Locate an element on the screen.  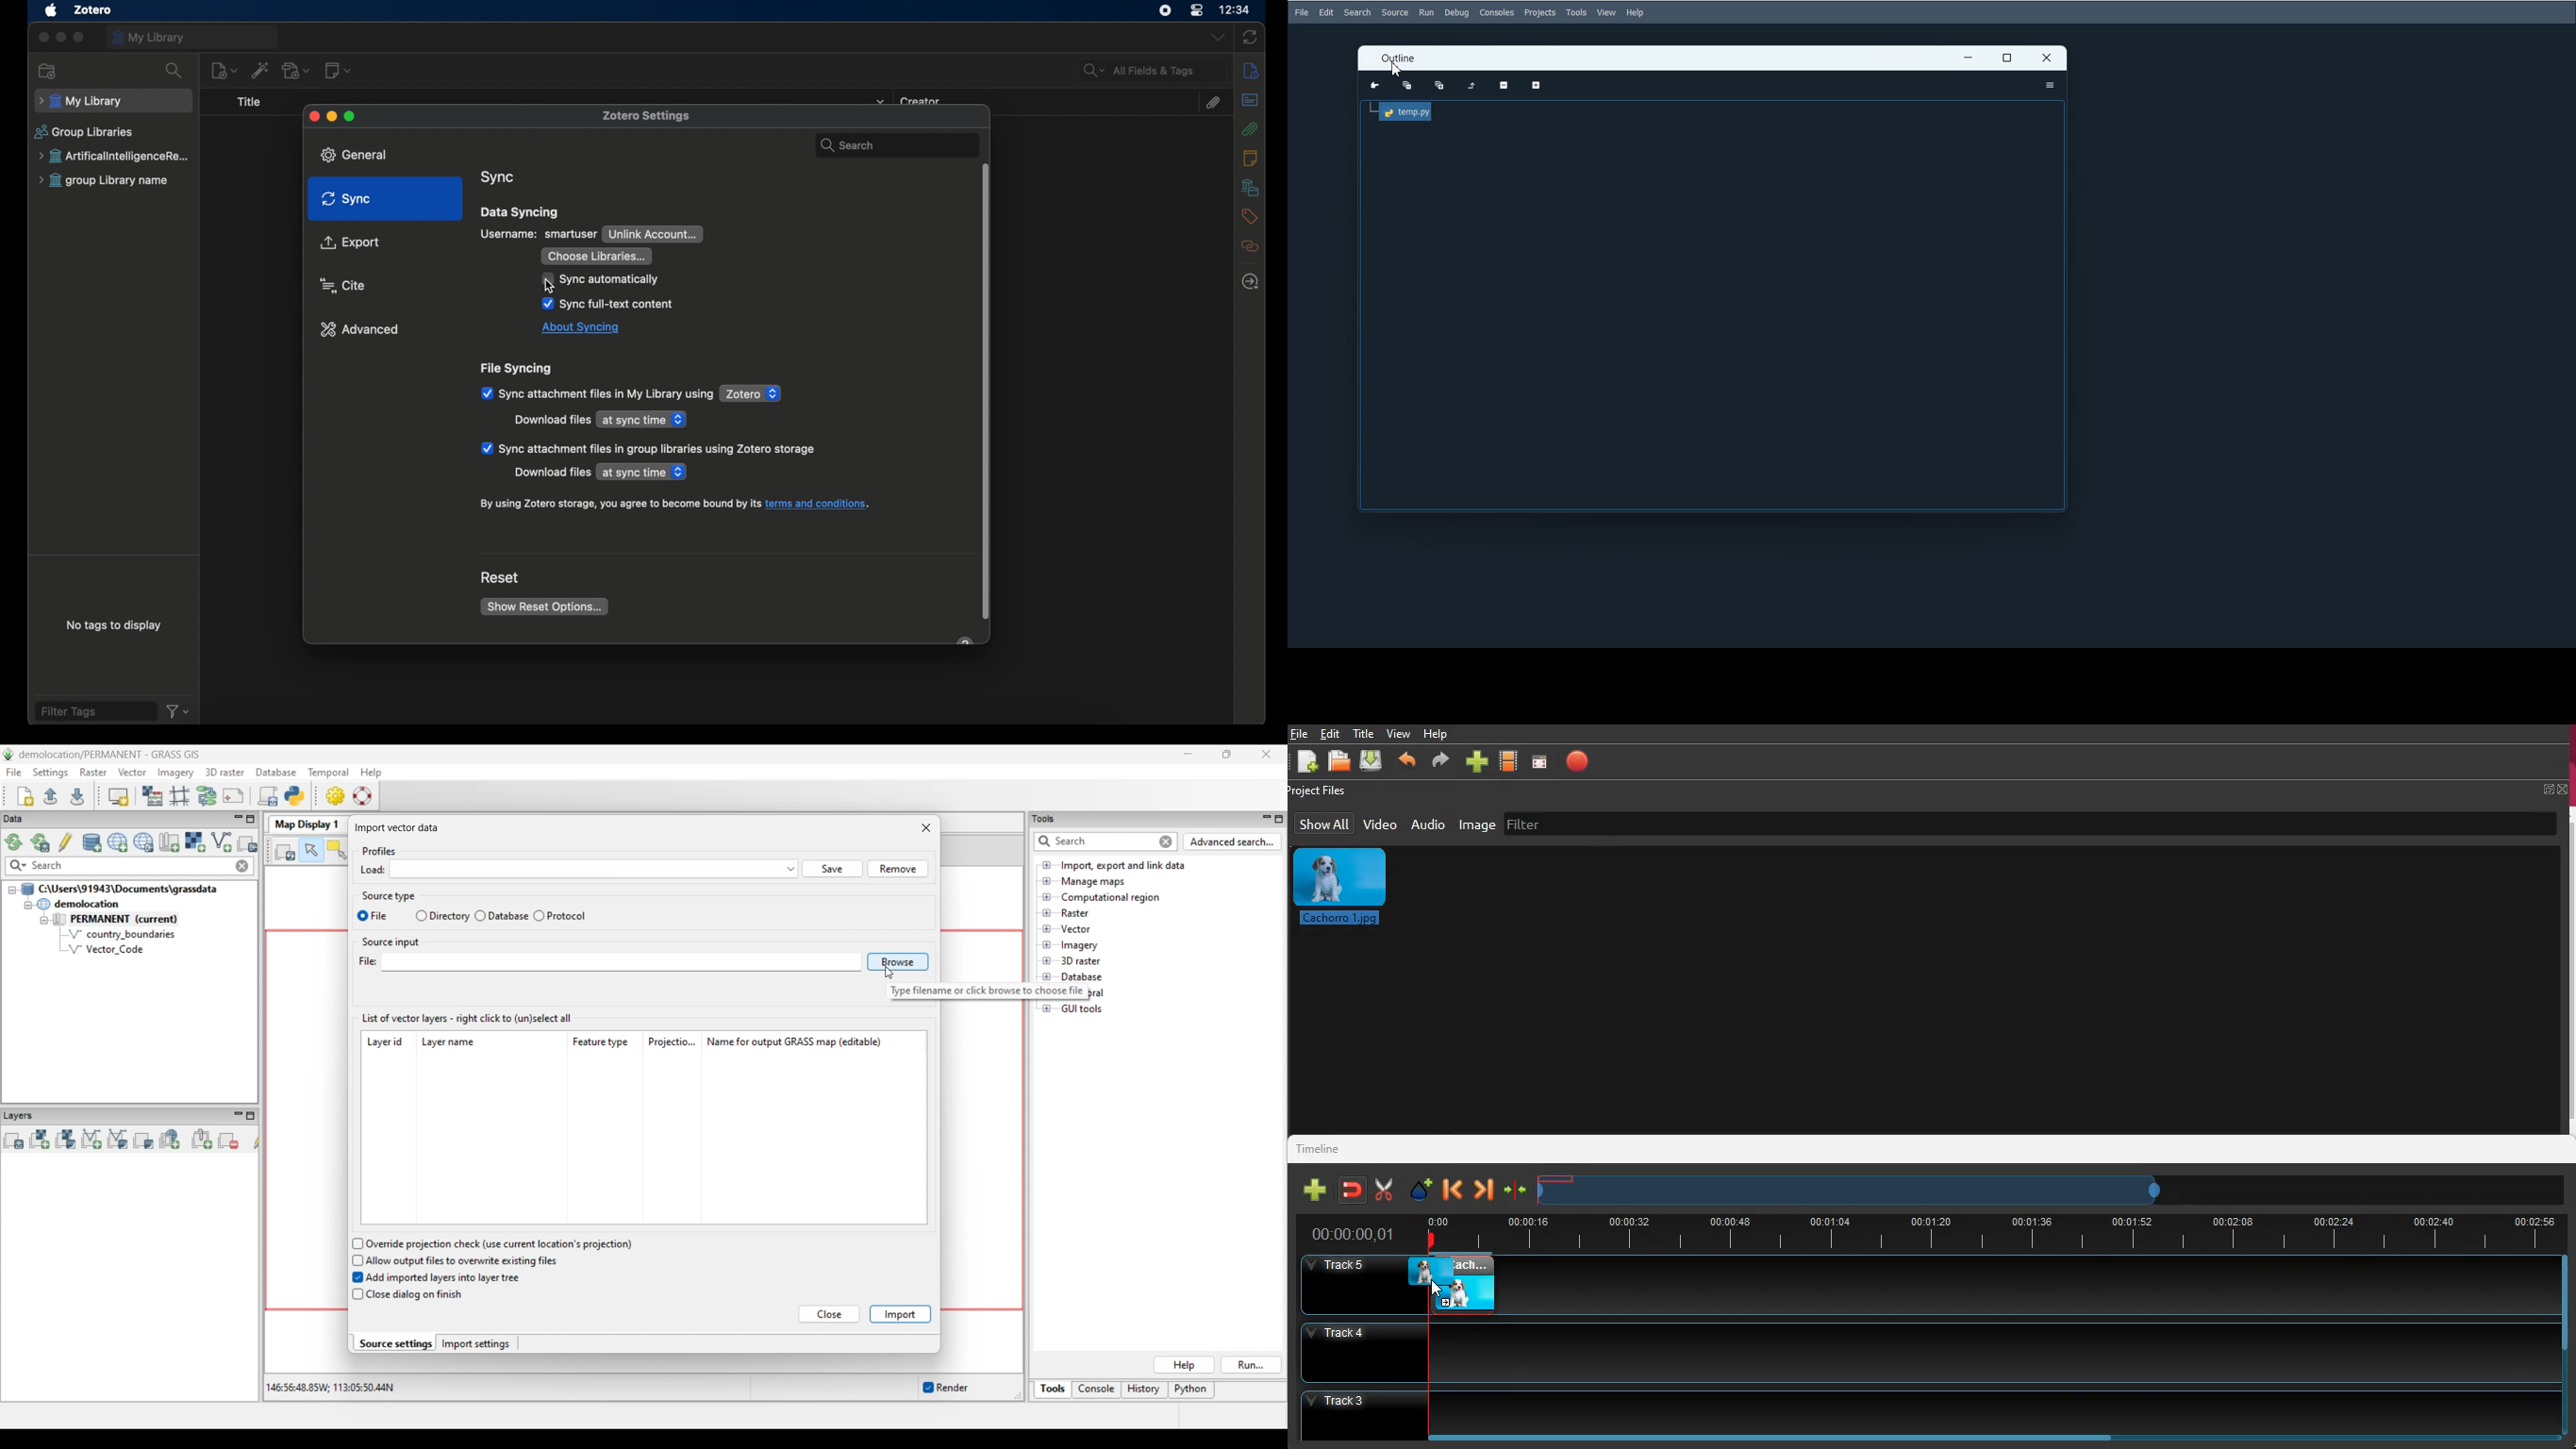
Options is located at coordinates (2049, 85).